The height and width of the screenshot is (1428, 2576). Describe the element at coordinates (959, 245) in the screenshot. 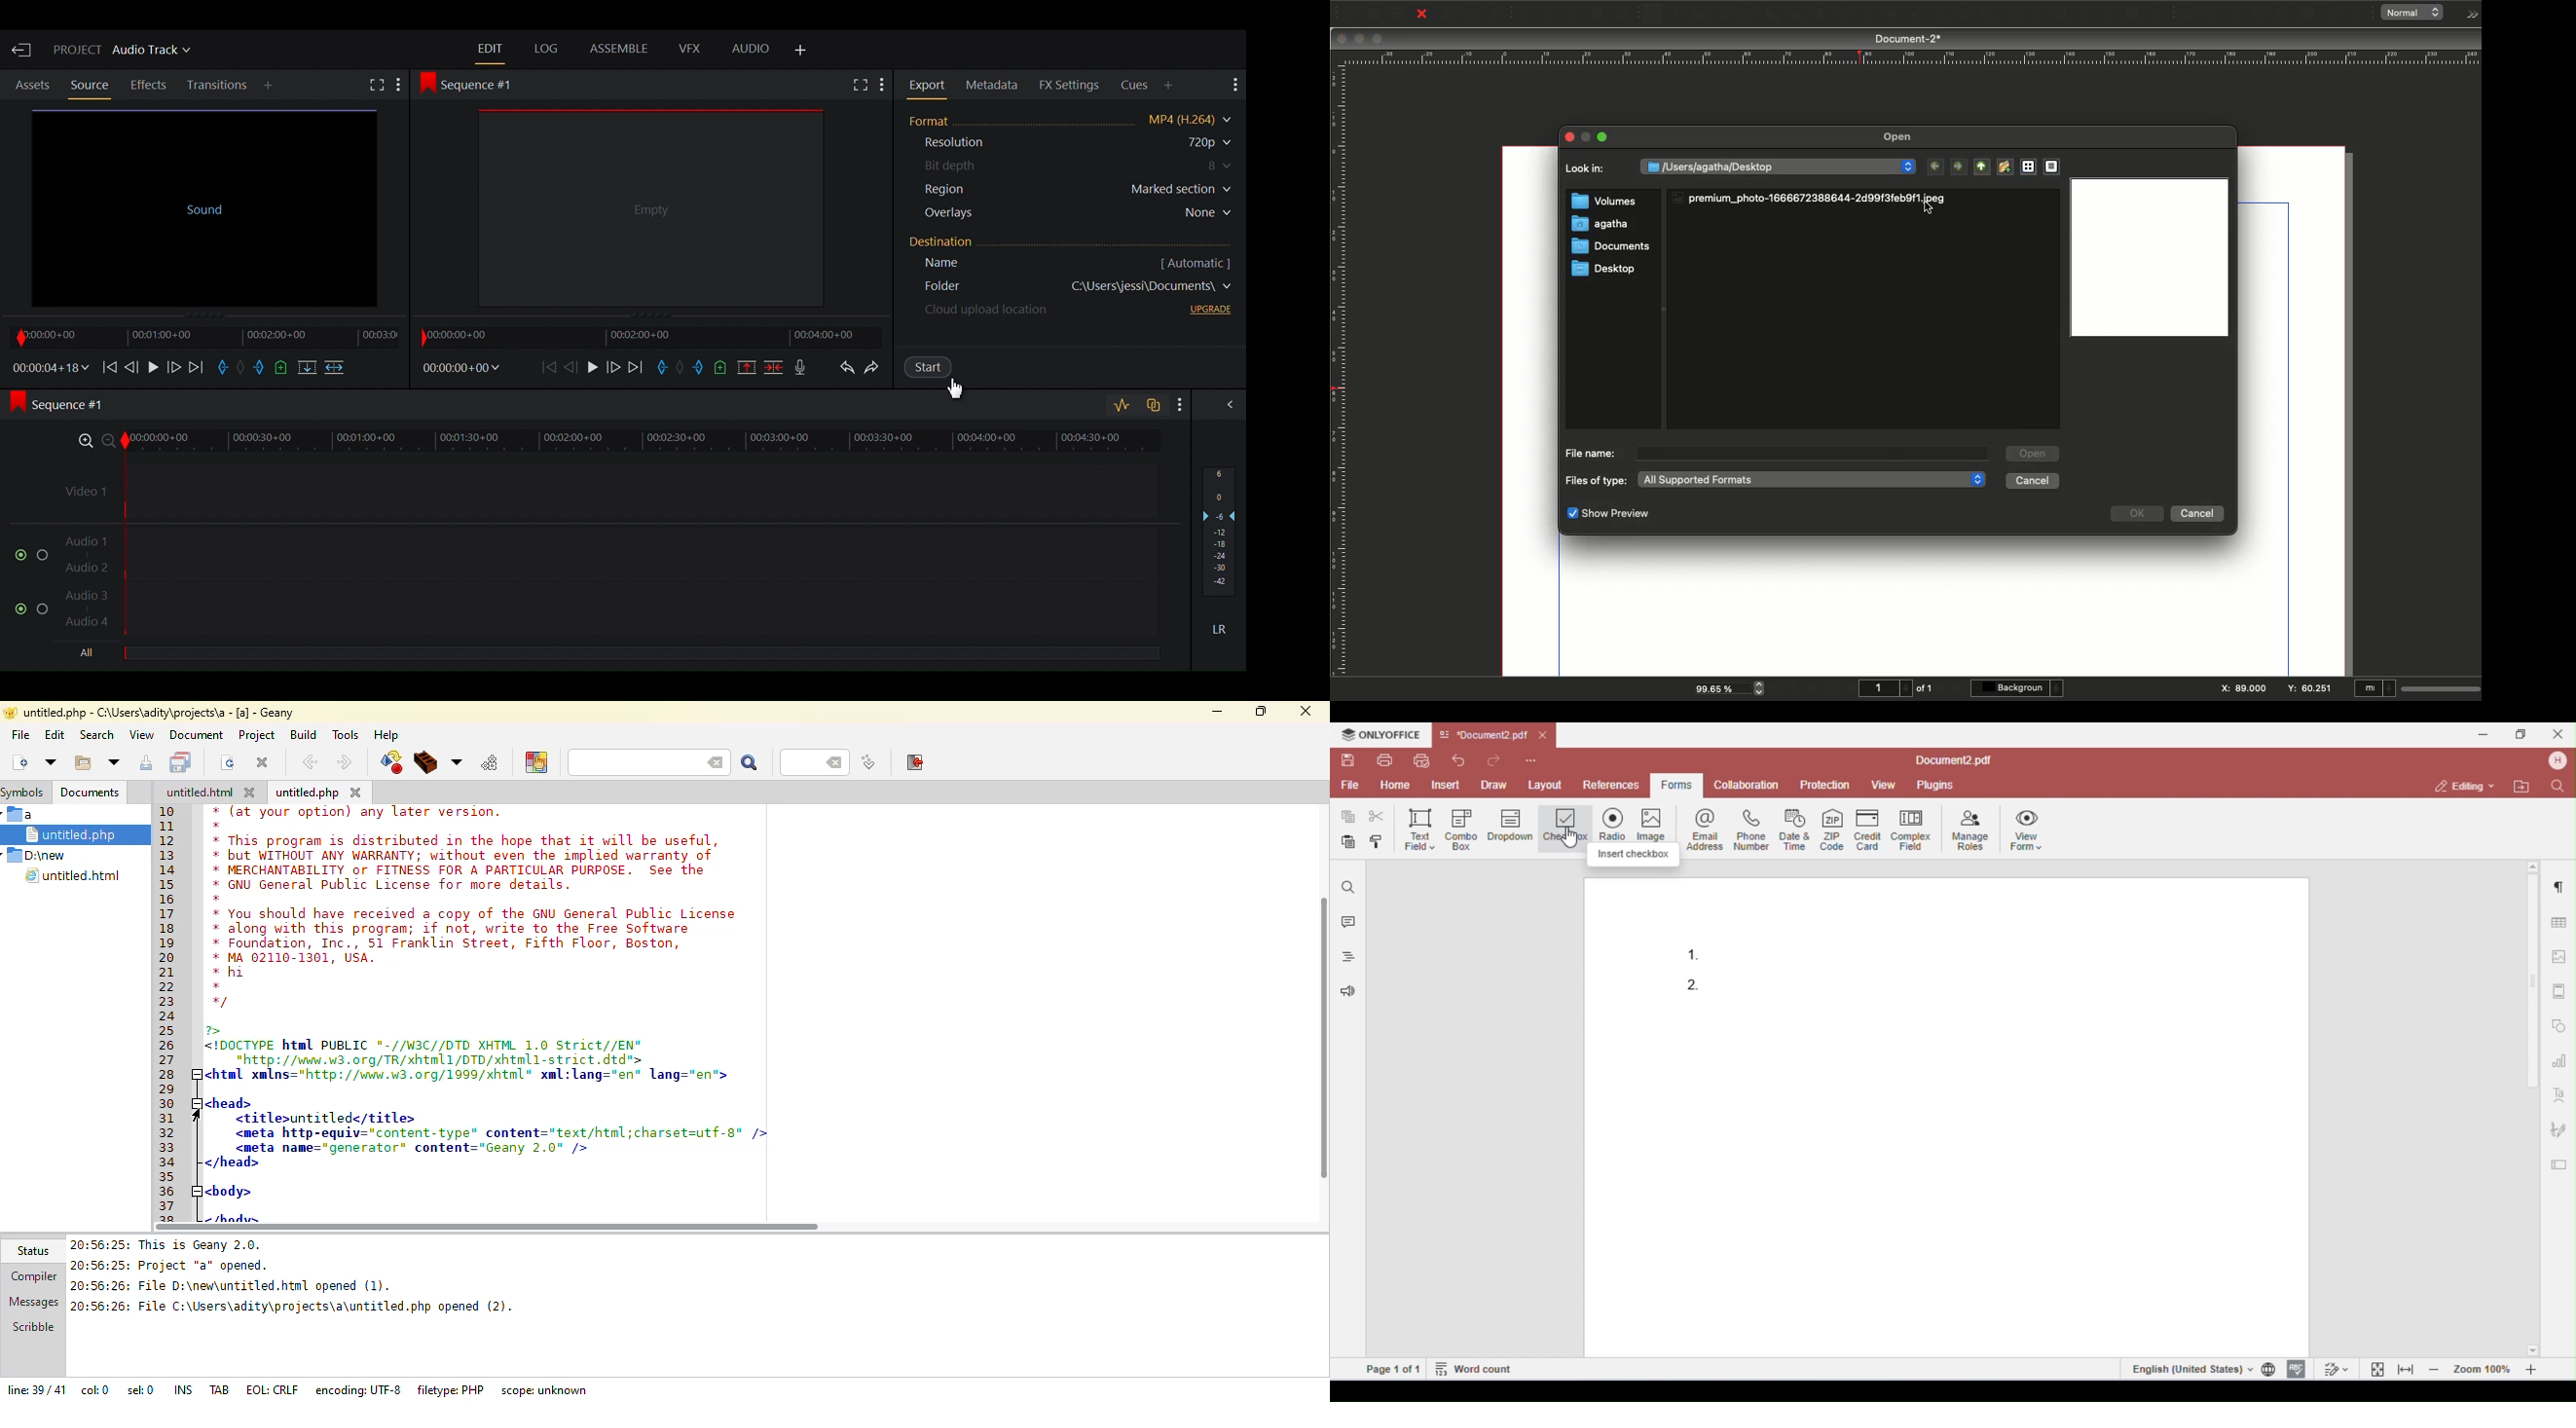

I see `Destination` at that location.